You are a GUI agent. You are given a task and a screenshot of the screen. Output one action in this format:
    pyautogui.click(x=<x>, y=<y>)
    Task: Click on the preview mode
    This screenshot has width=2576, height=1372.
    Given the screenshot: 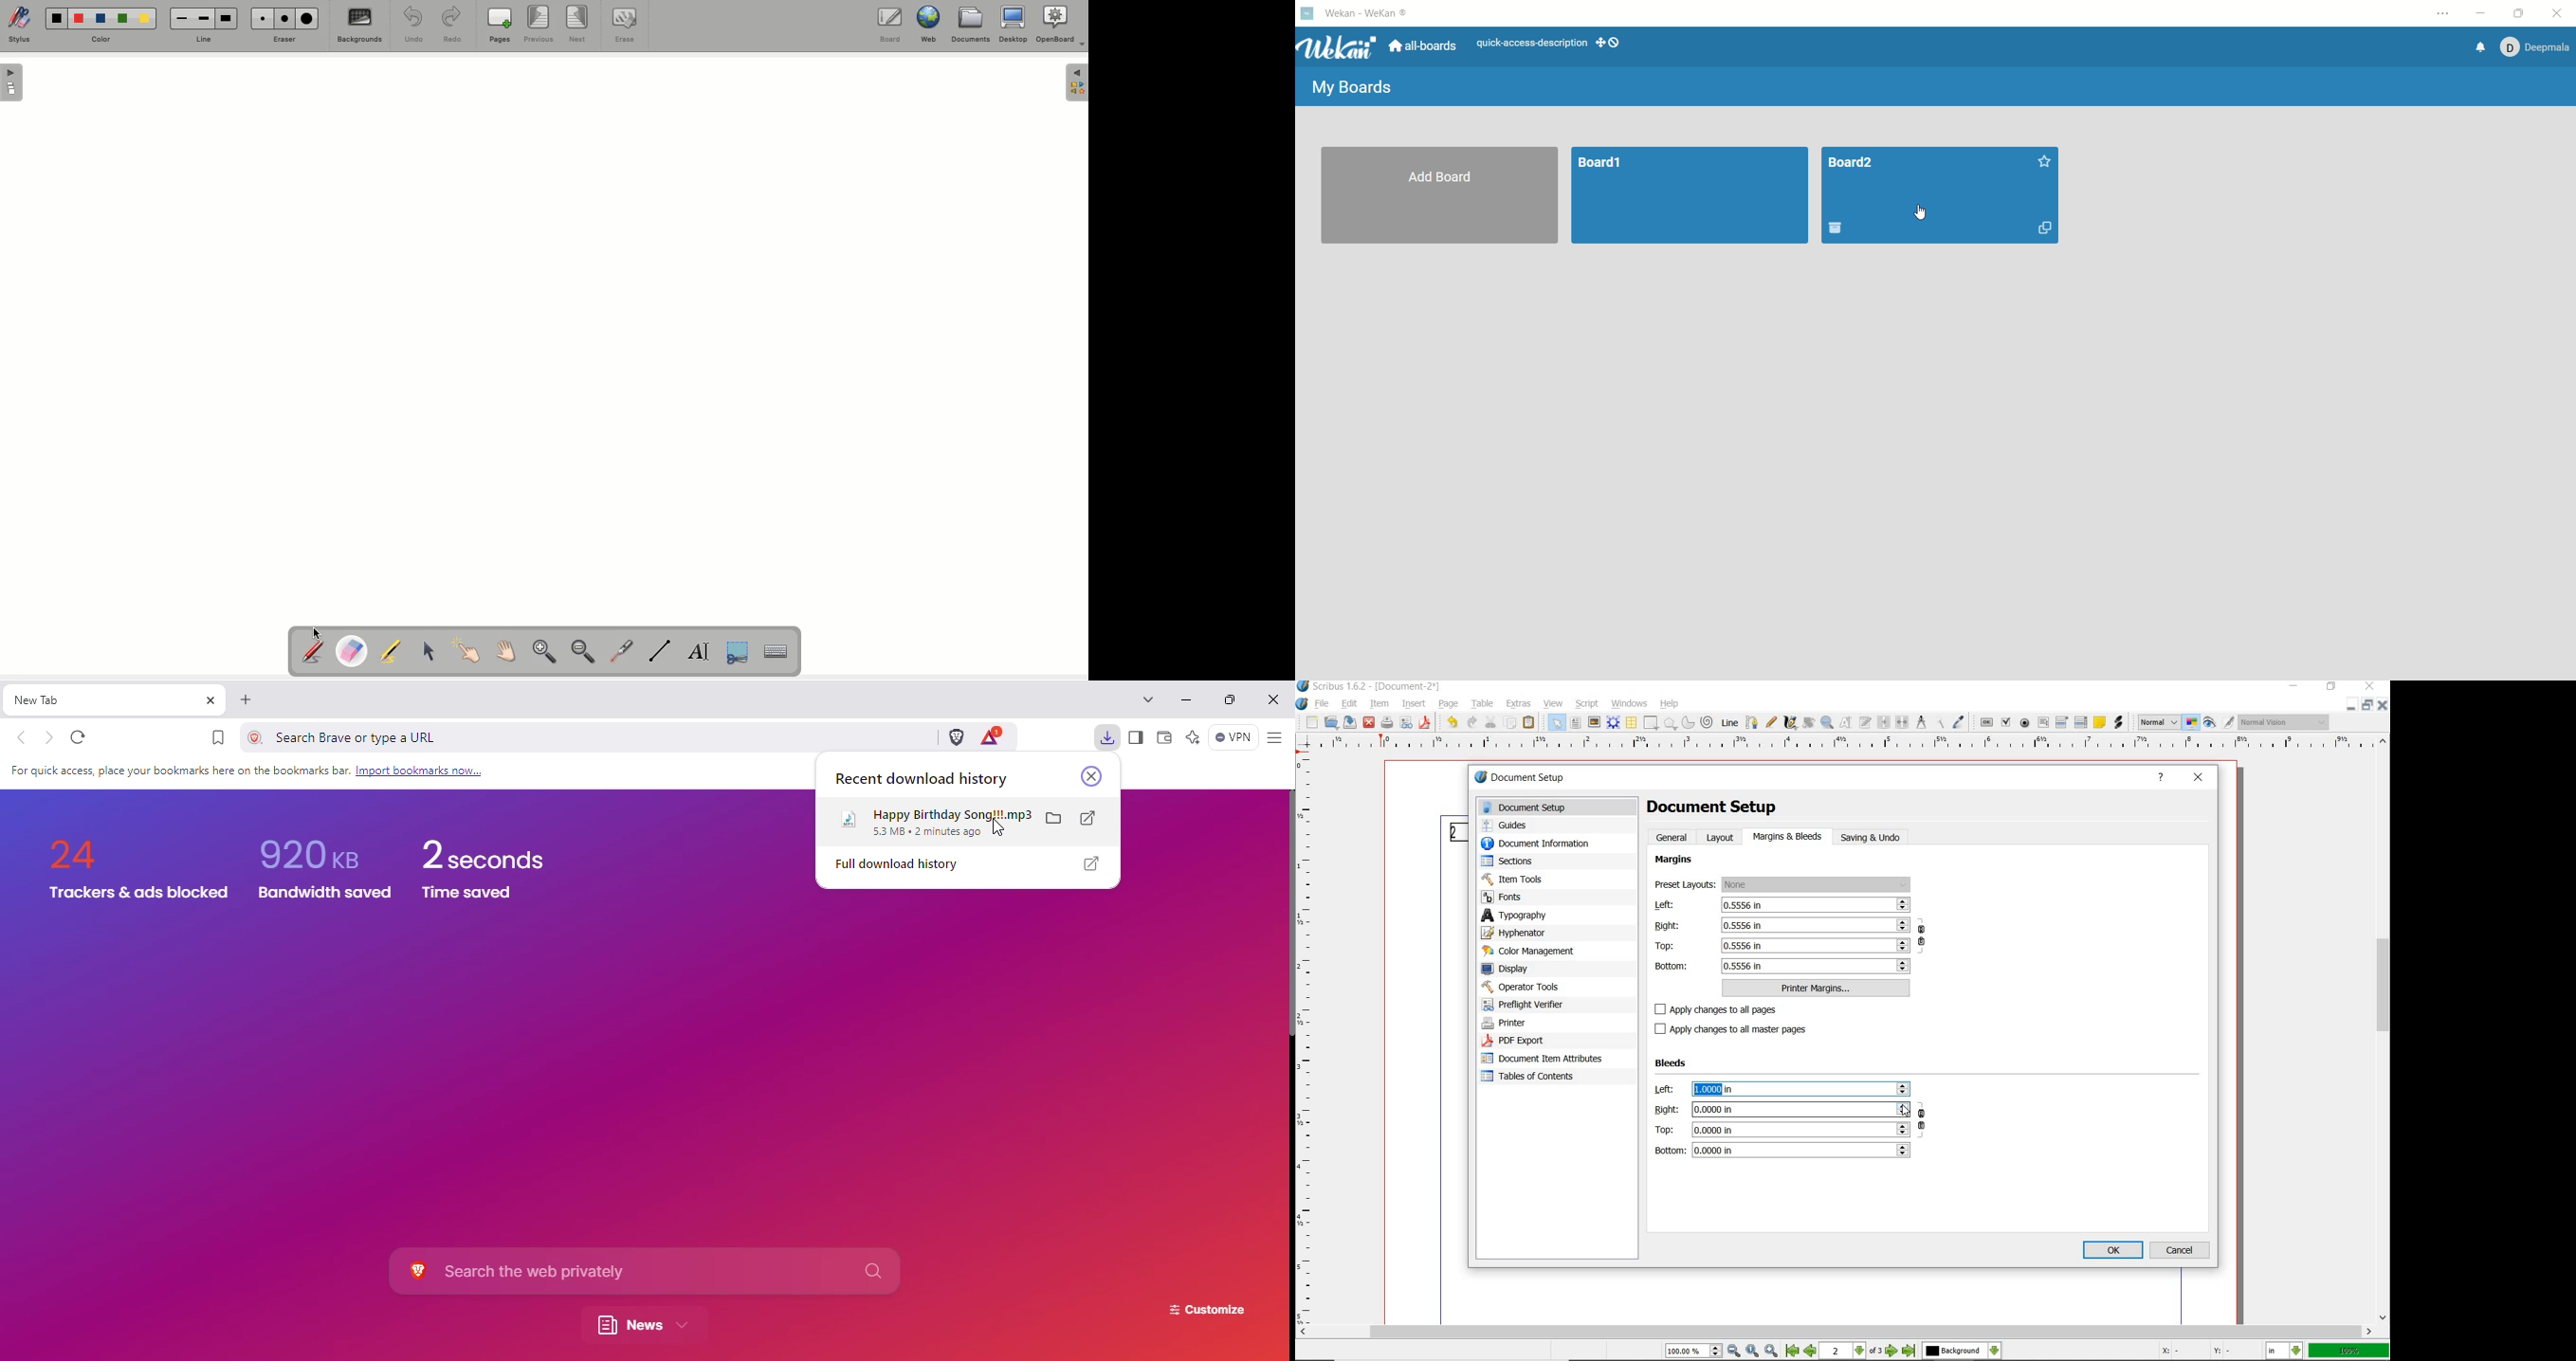 What is the action you would take?
    pyautogui.click(x=2210, y=724)
    